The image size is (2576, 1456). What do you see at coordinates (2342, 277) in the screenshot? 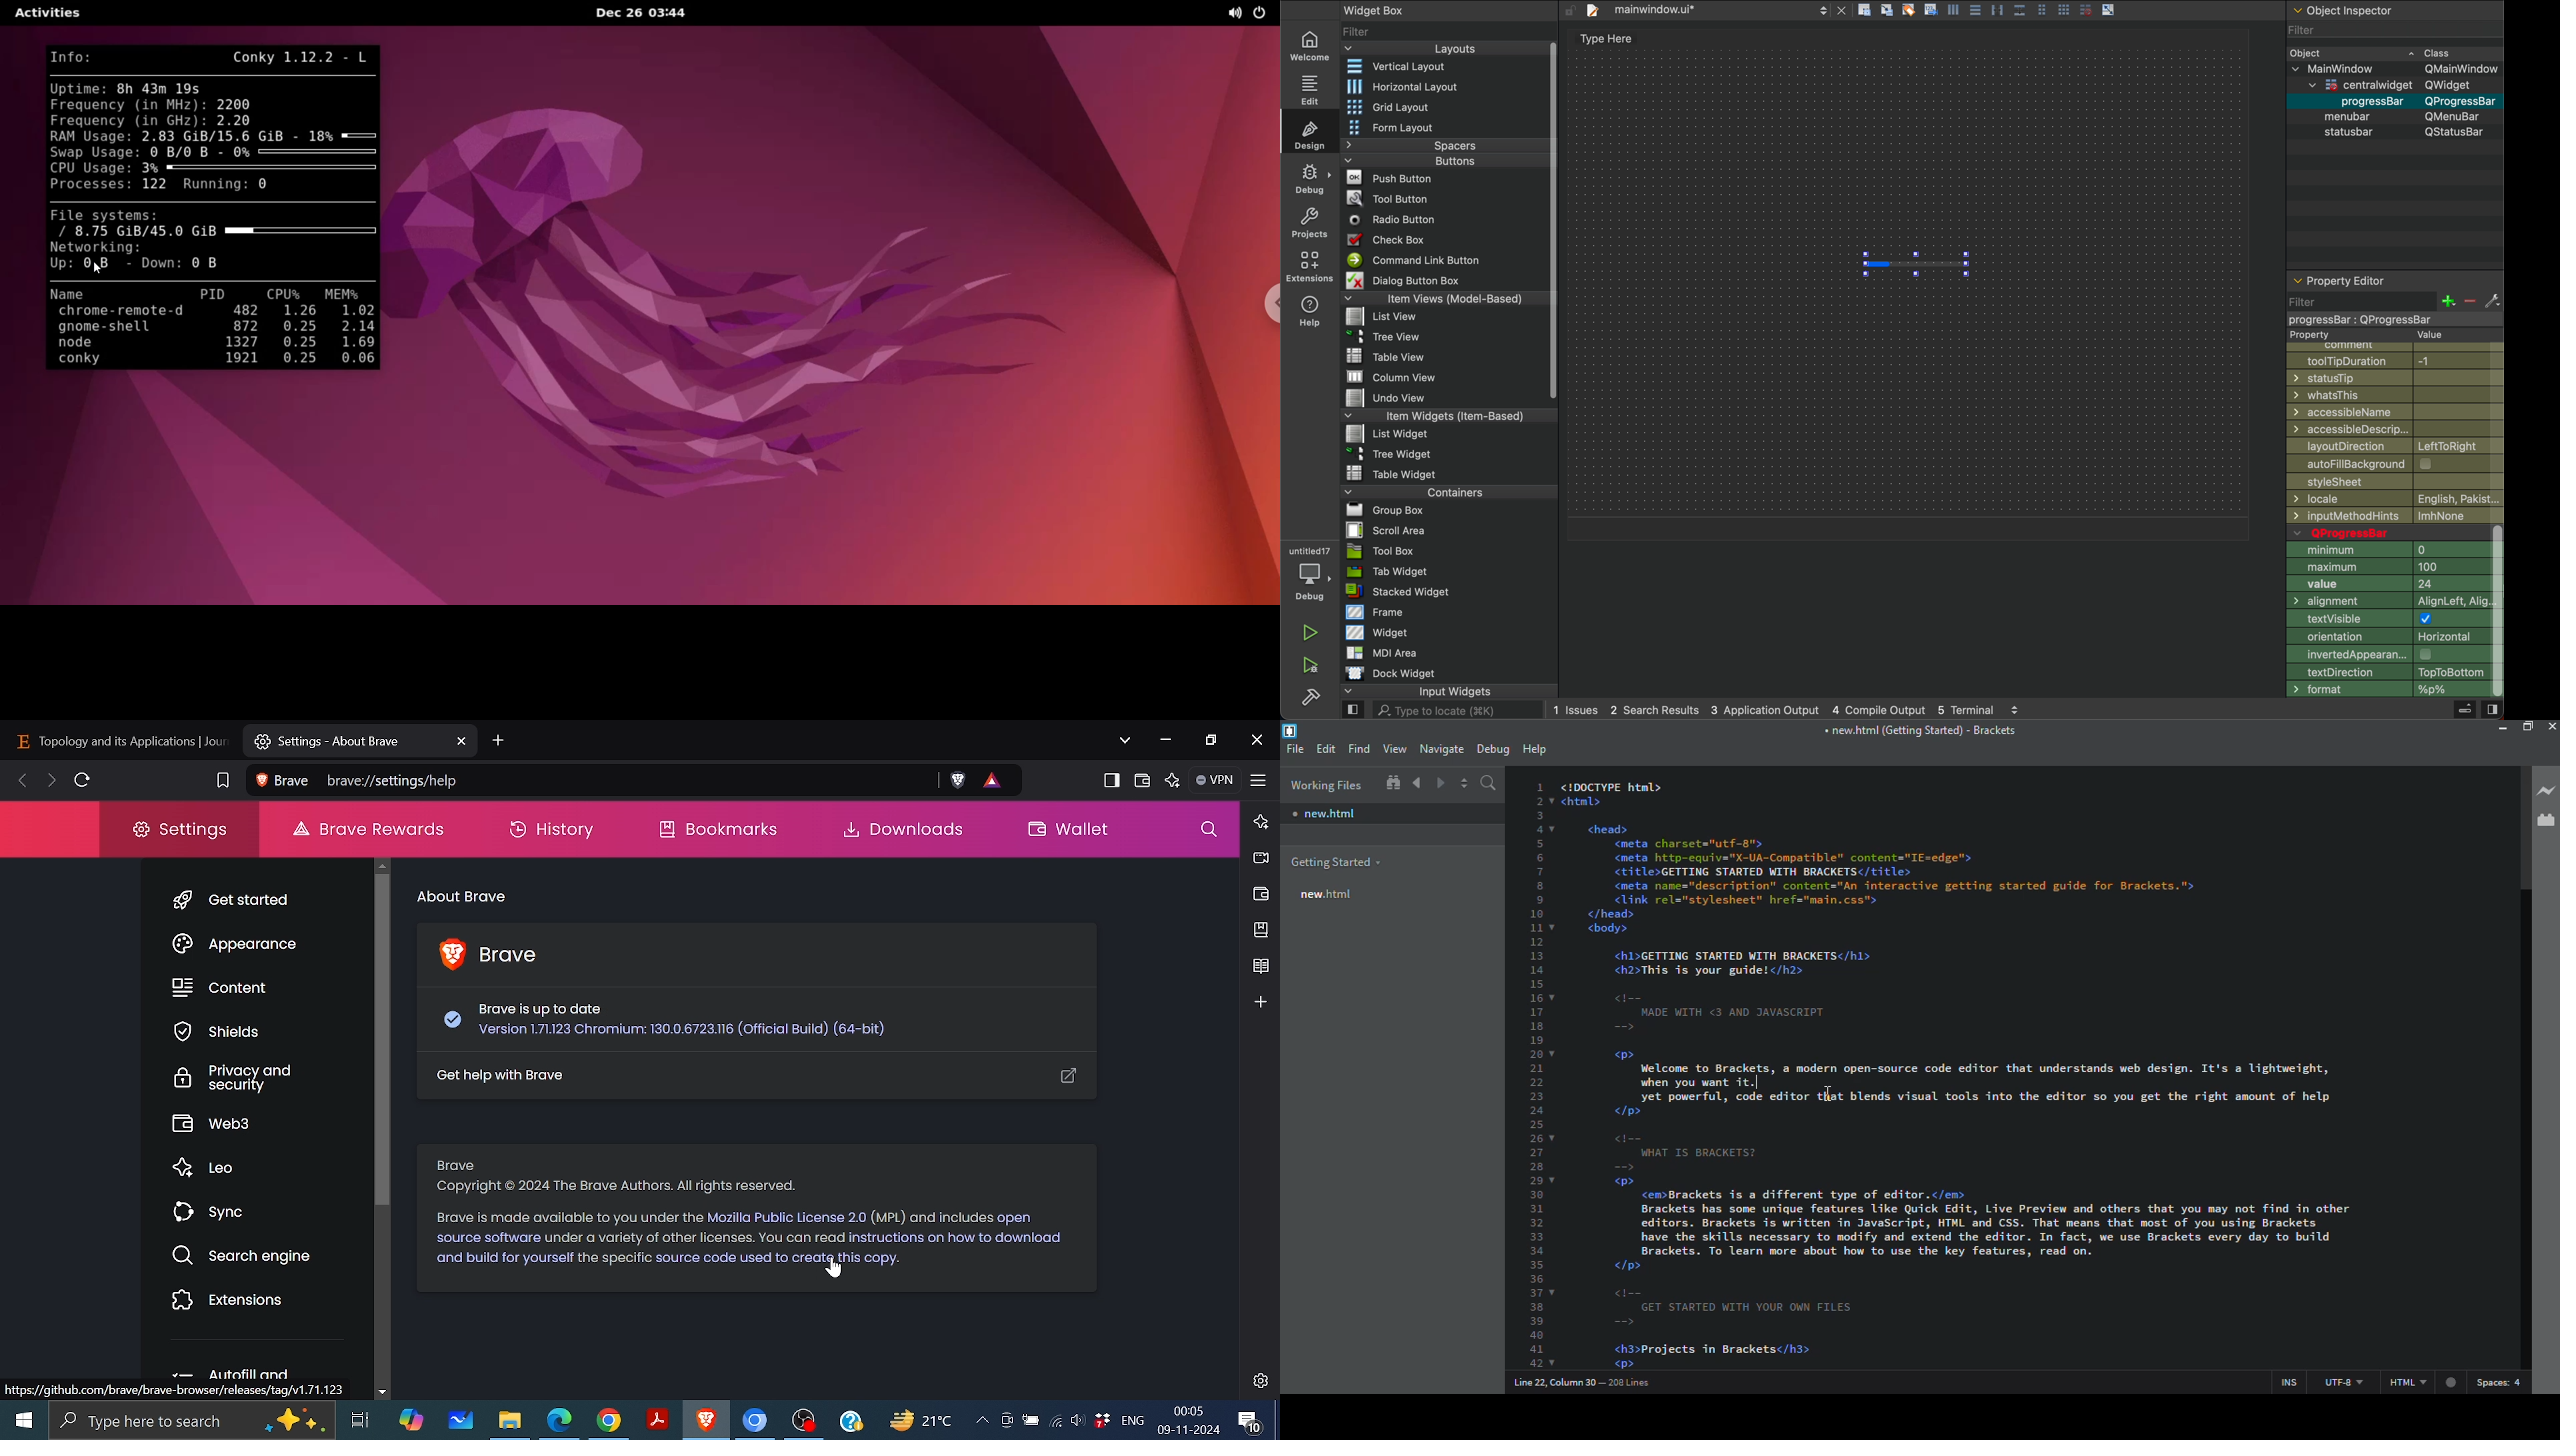
I see `property editor` at bounding box center [2342, 277].